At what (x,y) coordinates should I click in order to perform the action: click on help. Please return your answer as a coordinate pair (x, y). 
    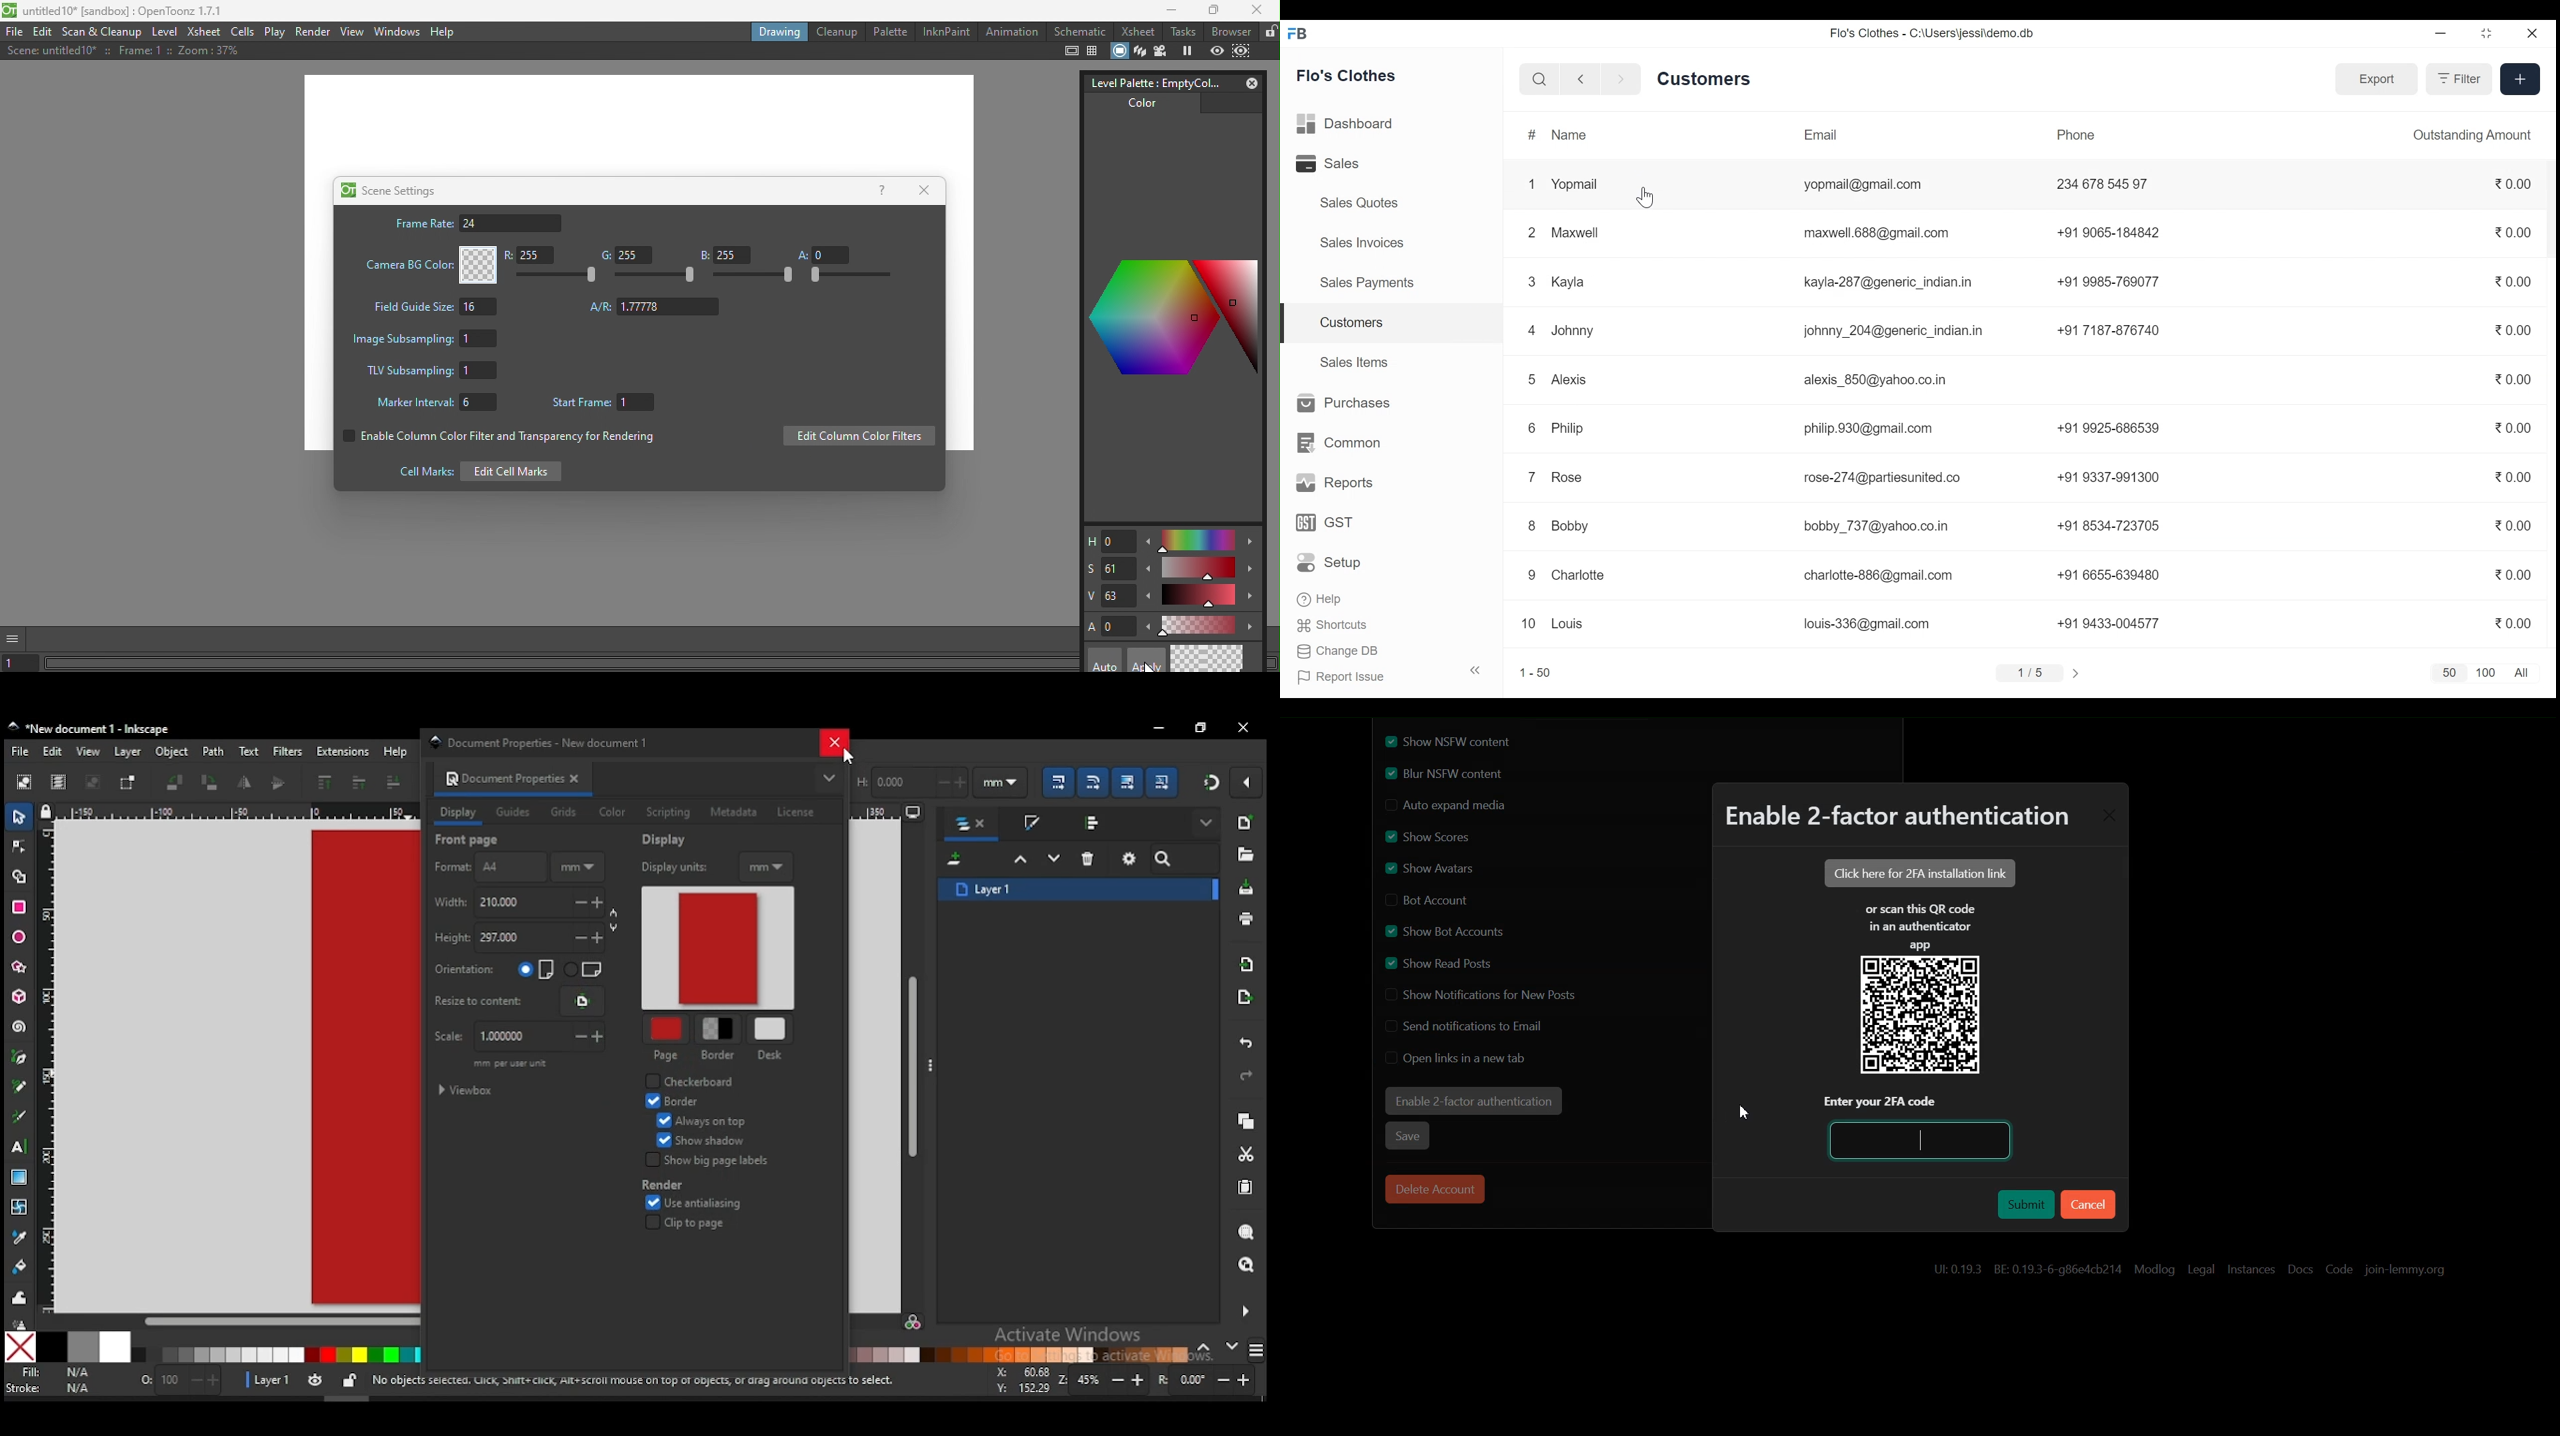
    Looking at the image, I should click on (399, 751).